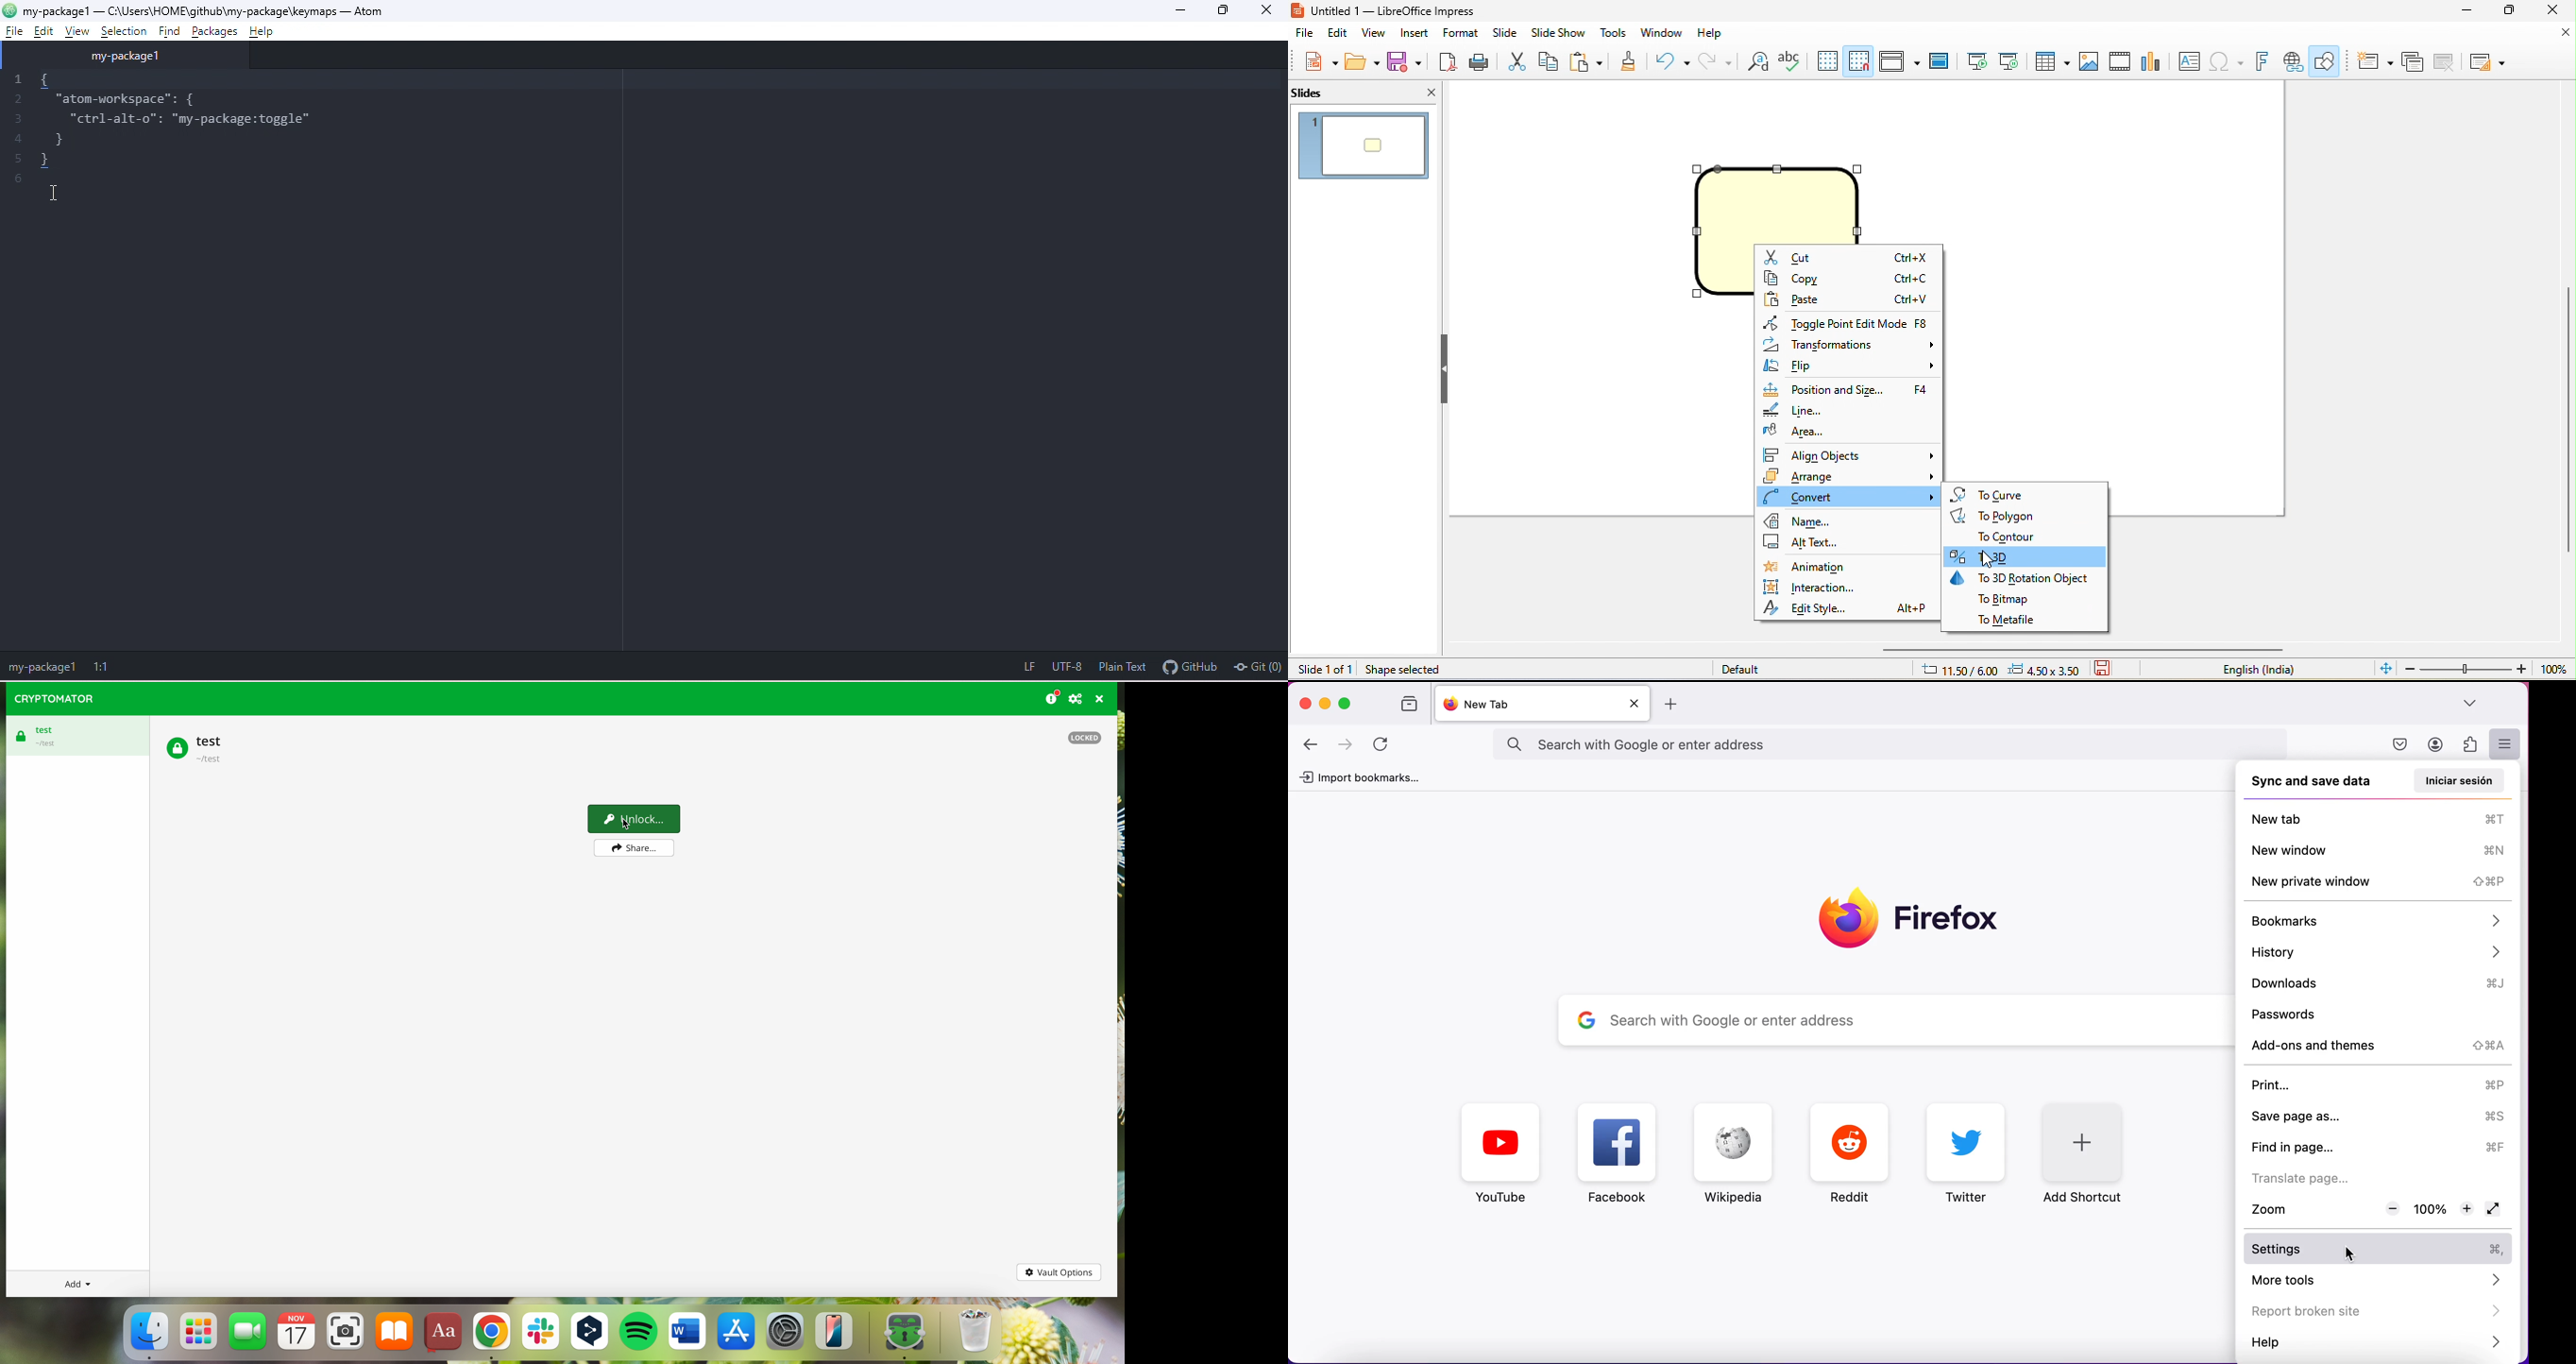 Image resolution: width=2576 pixels, height=1372 pixels. Describe the element at coordinates (1560, 32) in the screenshot. I see `slide show` at that location.